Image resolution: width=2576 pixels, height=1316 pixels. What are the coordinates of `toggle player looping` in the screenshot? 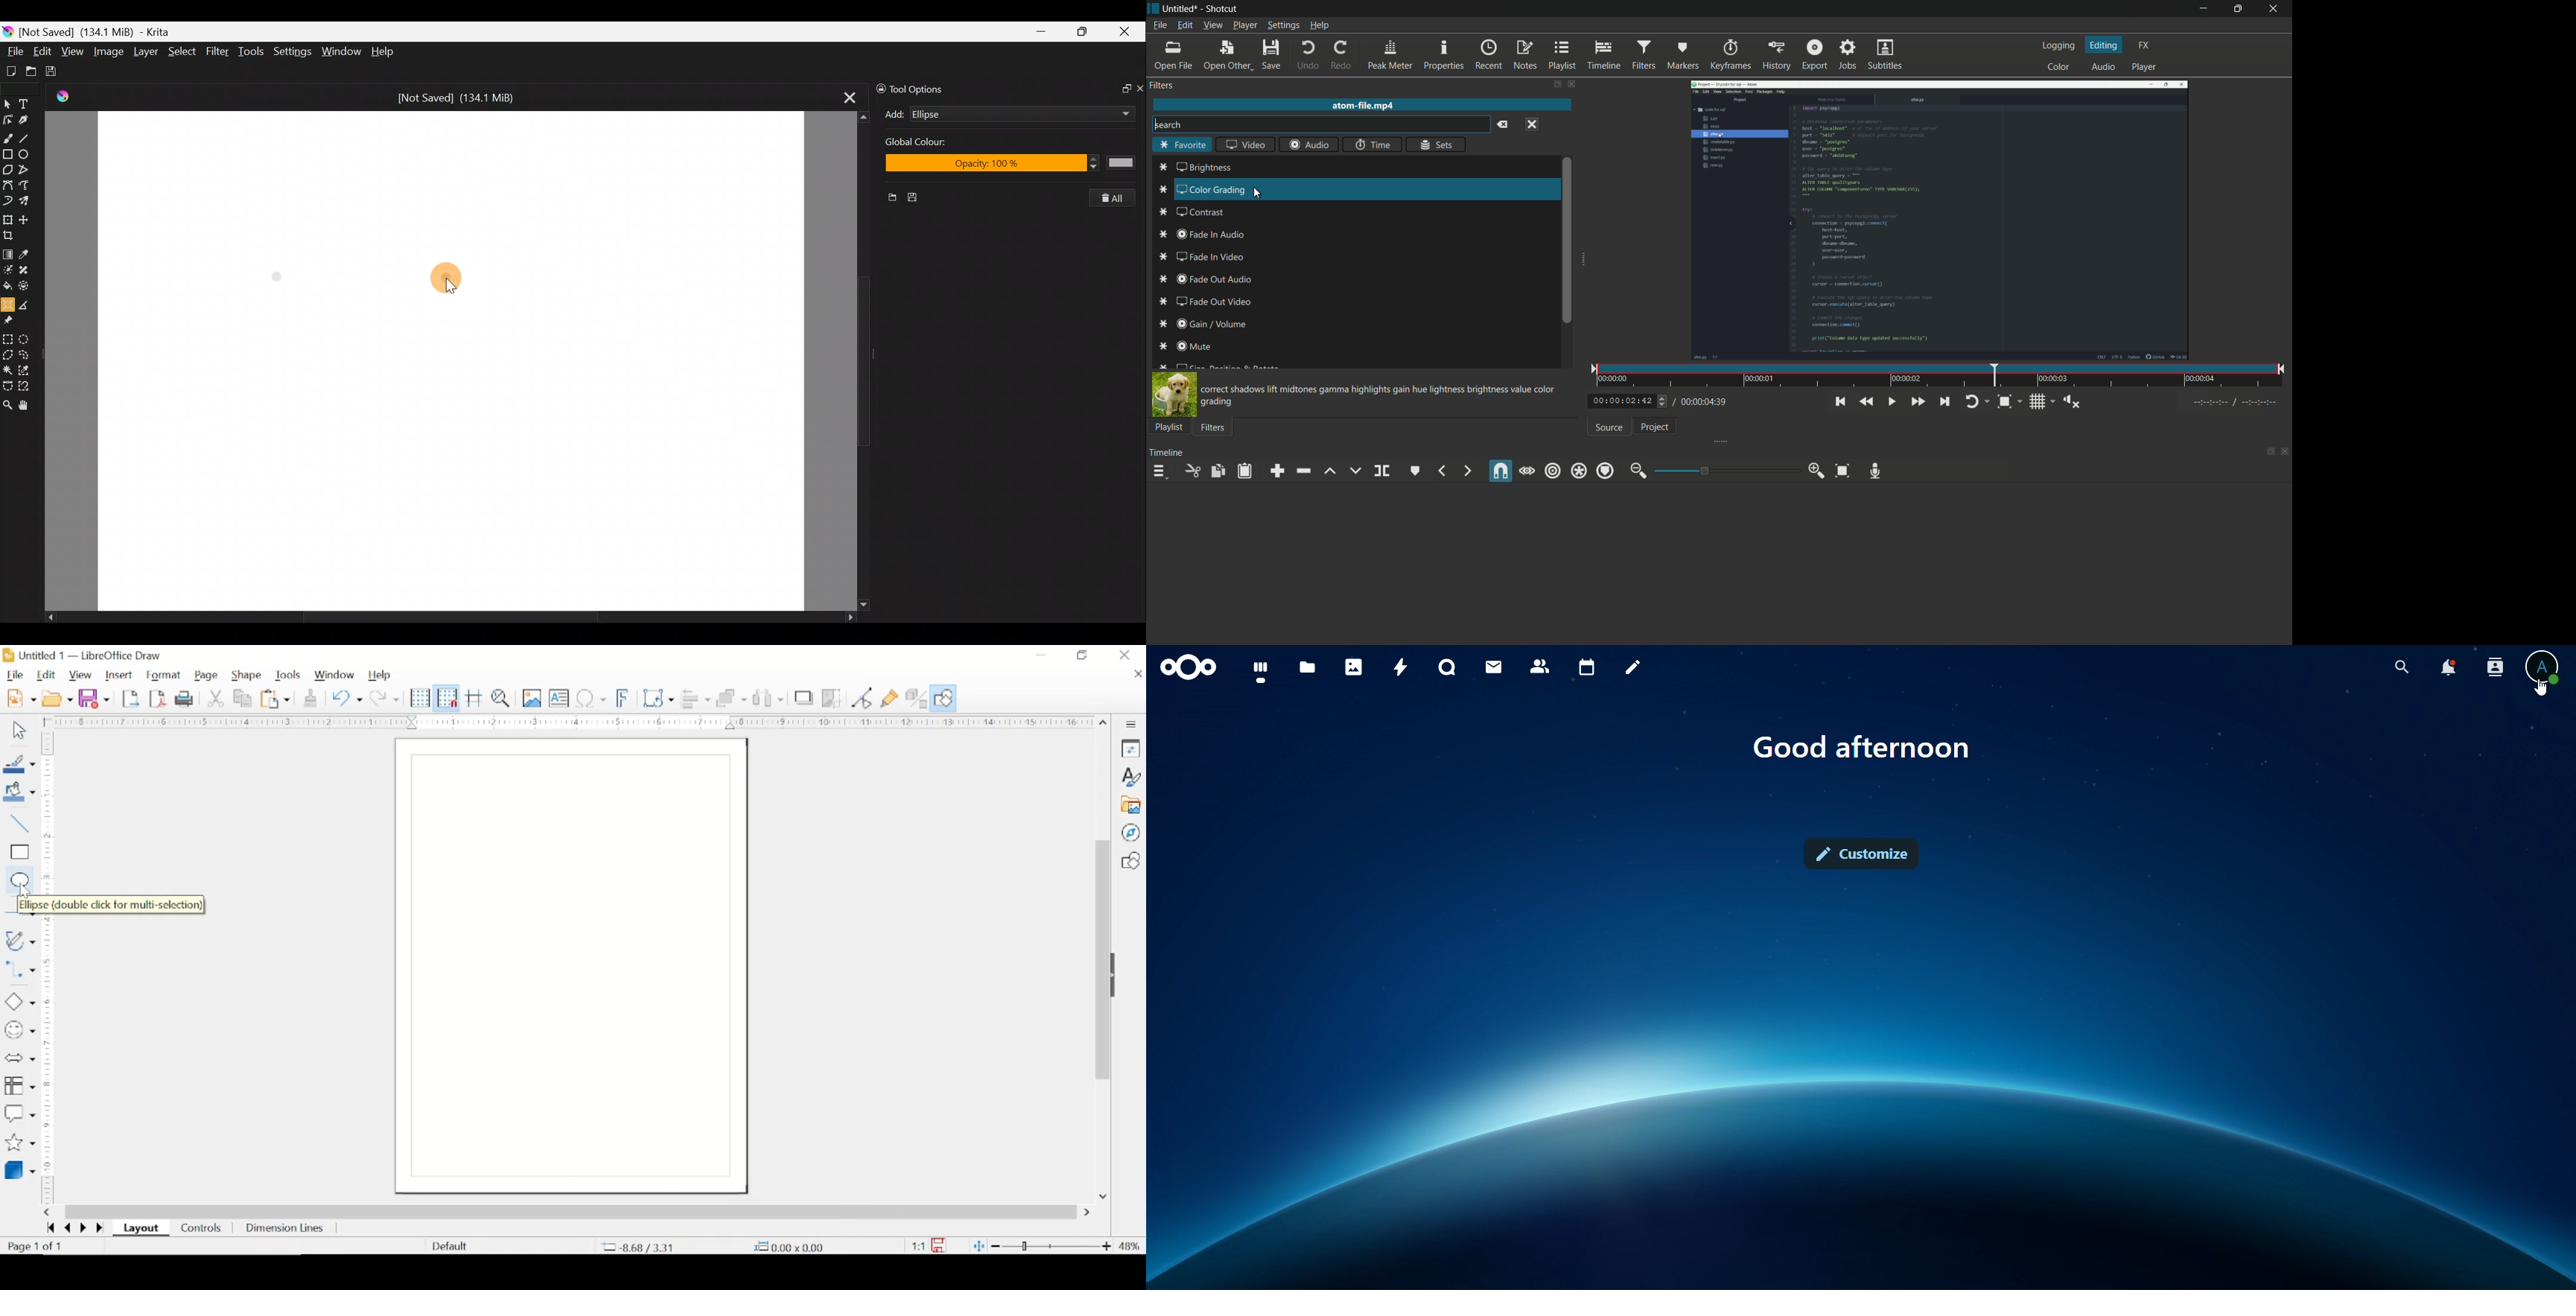 It's located at (1976, 400).